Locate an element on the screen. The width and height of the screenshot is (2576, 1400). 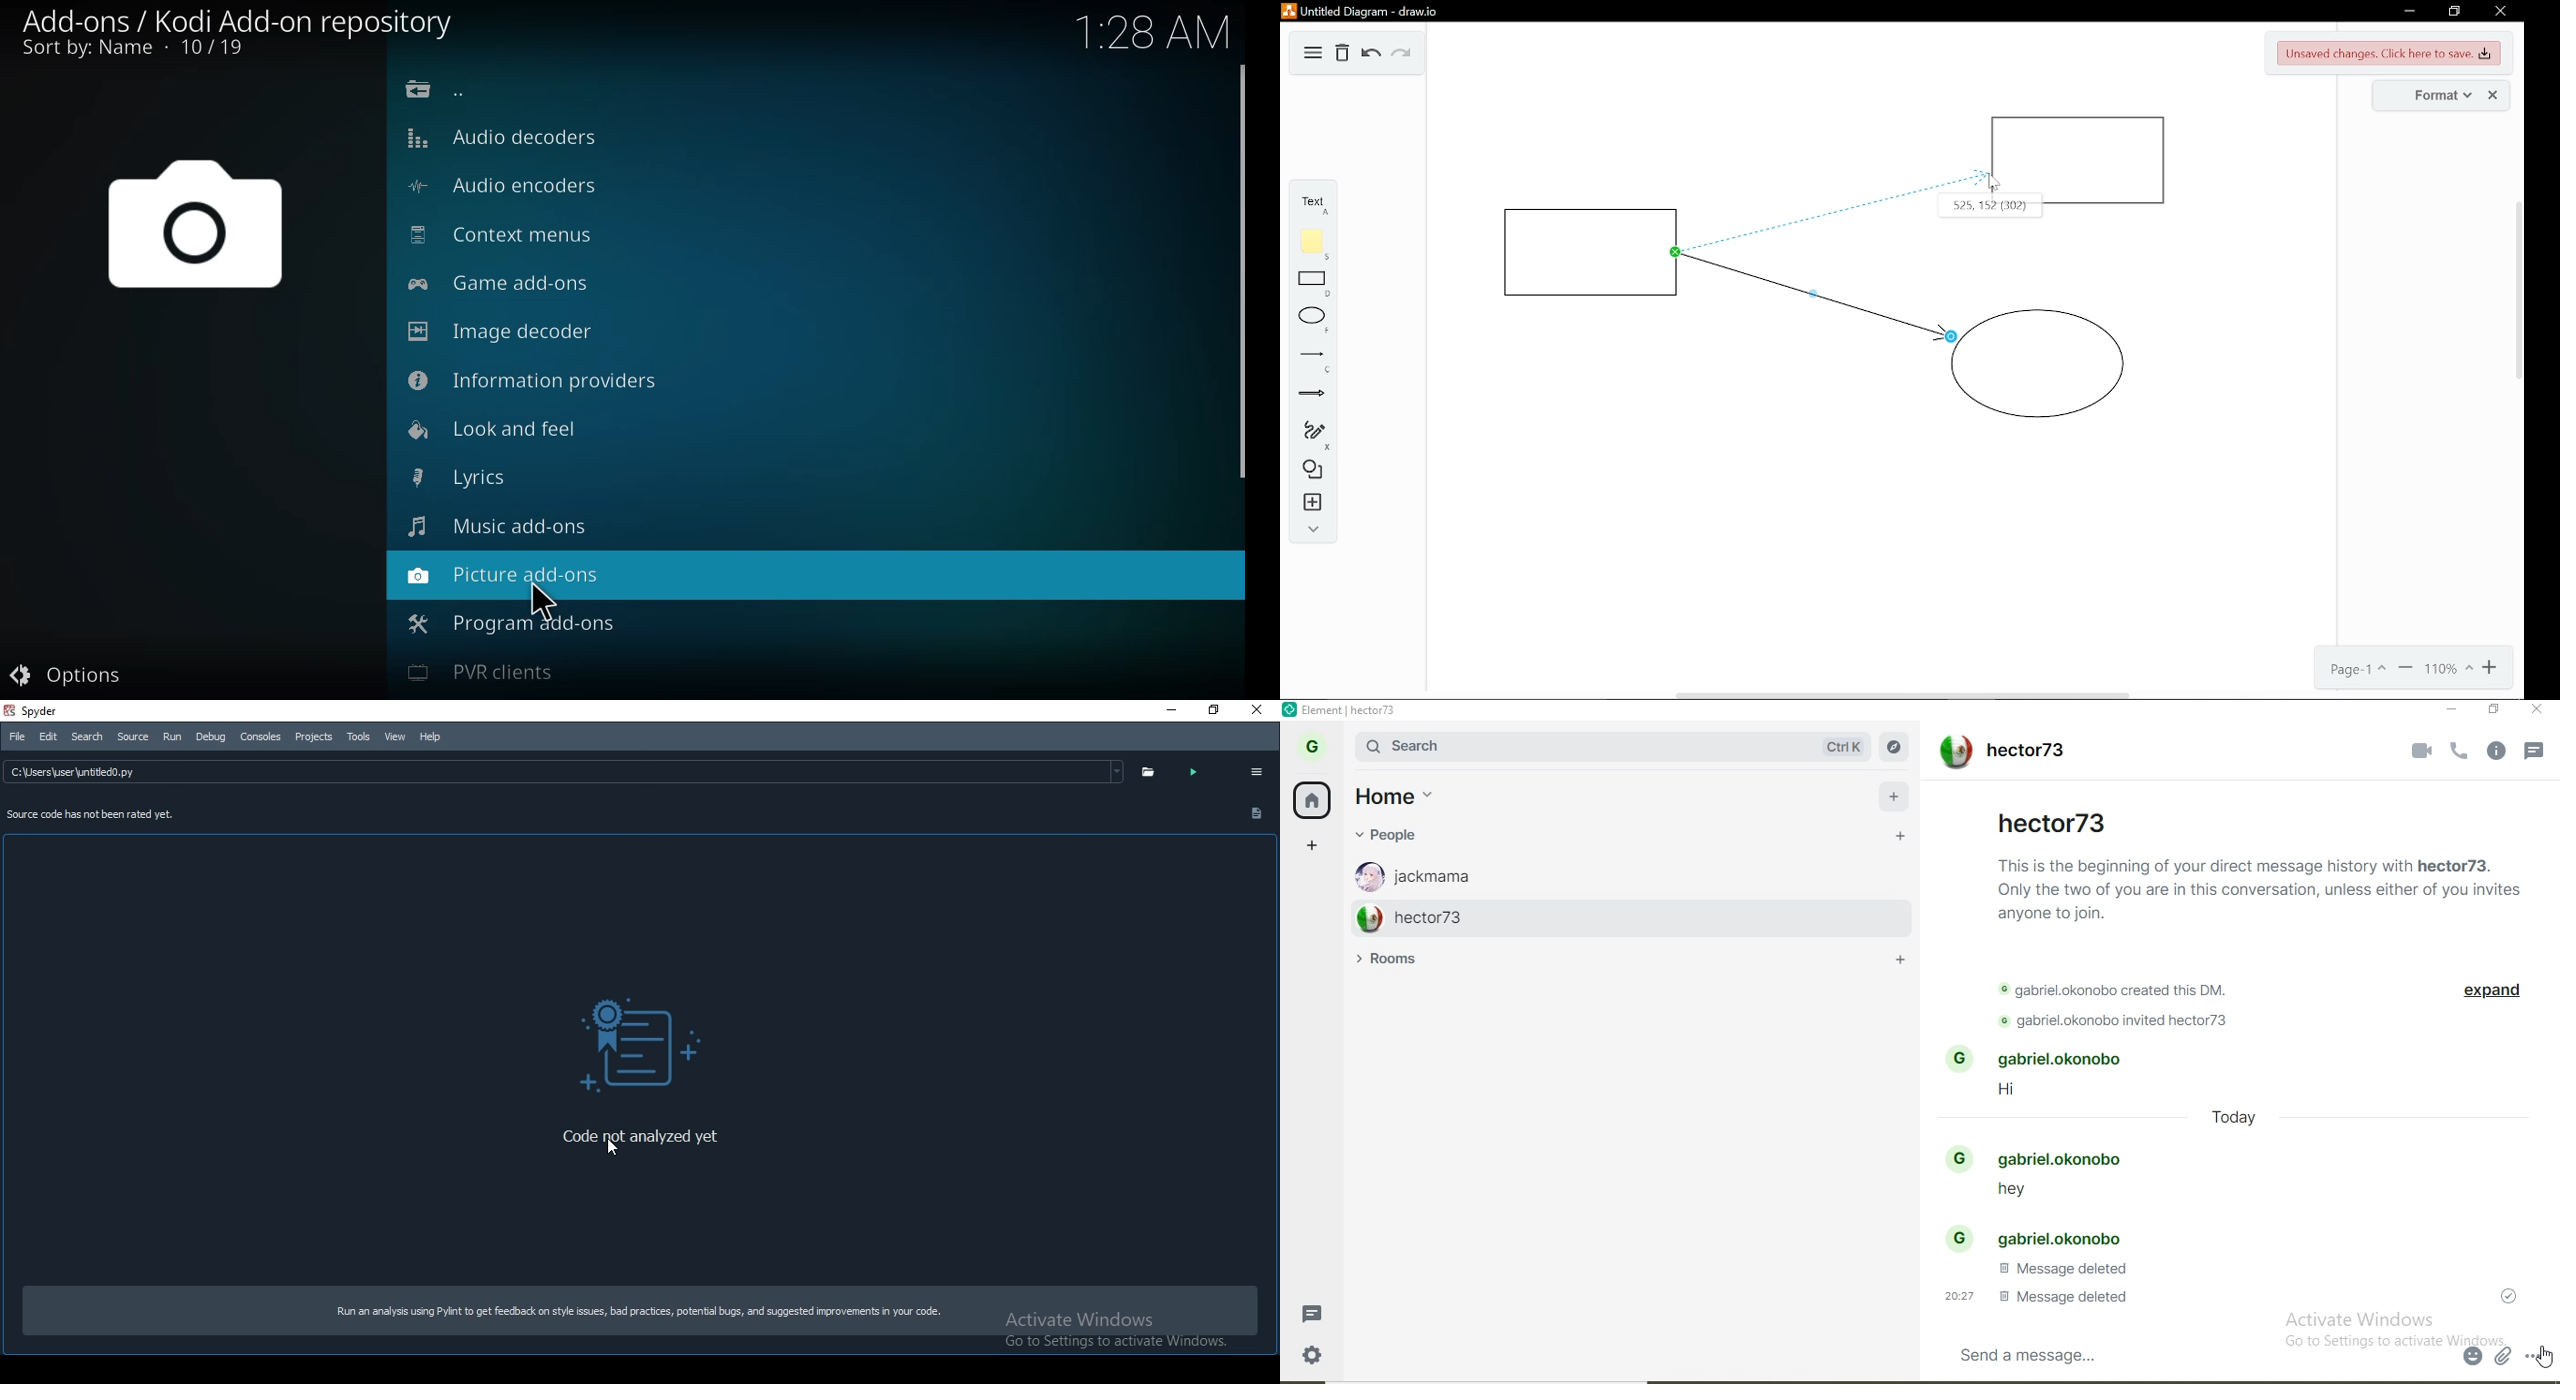
audio encoders is located at coordinates (507, 187).